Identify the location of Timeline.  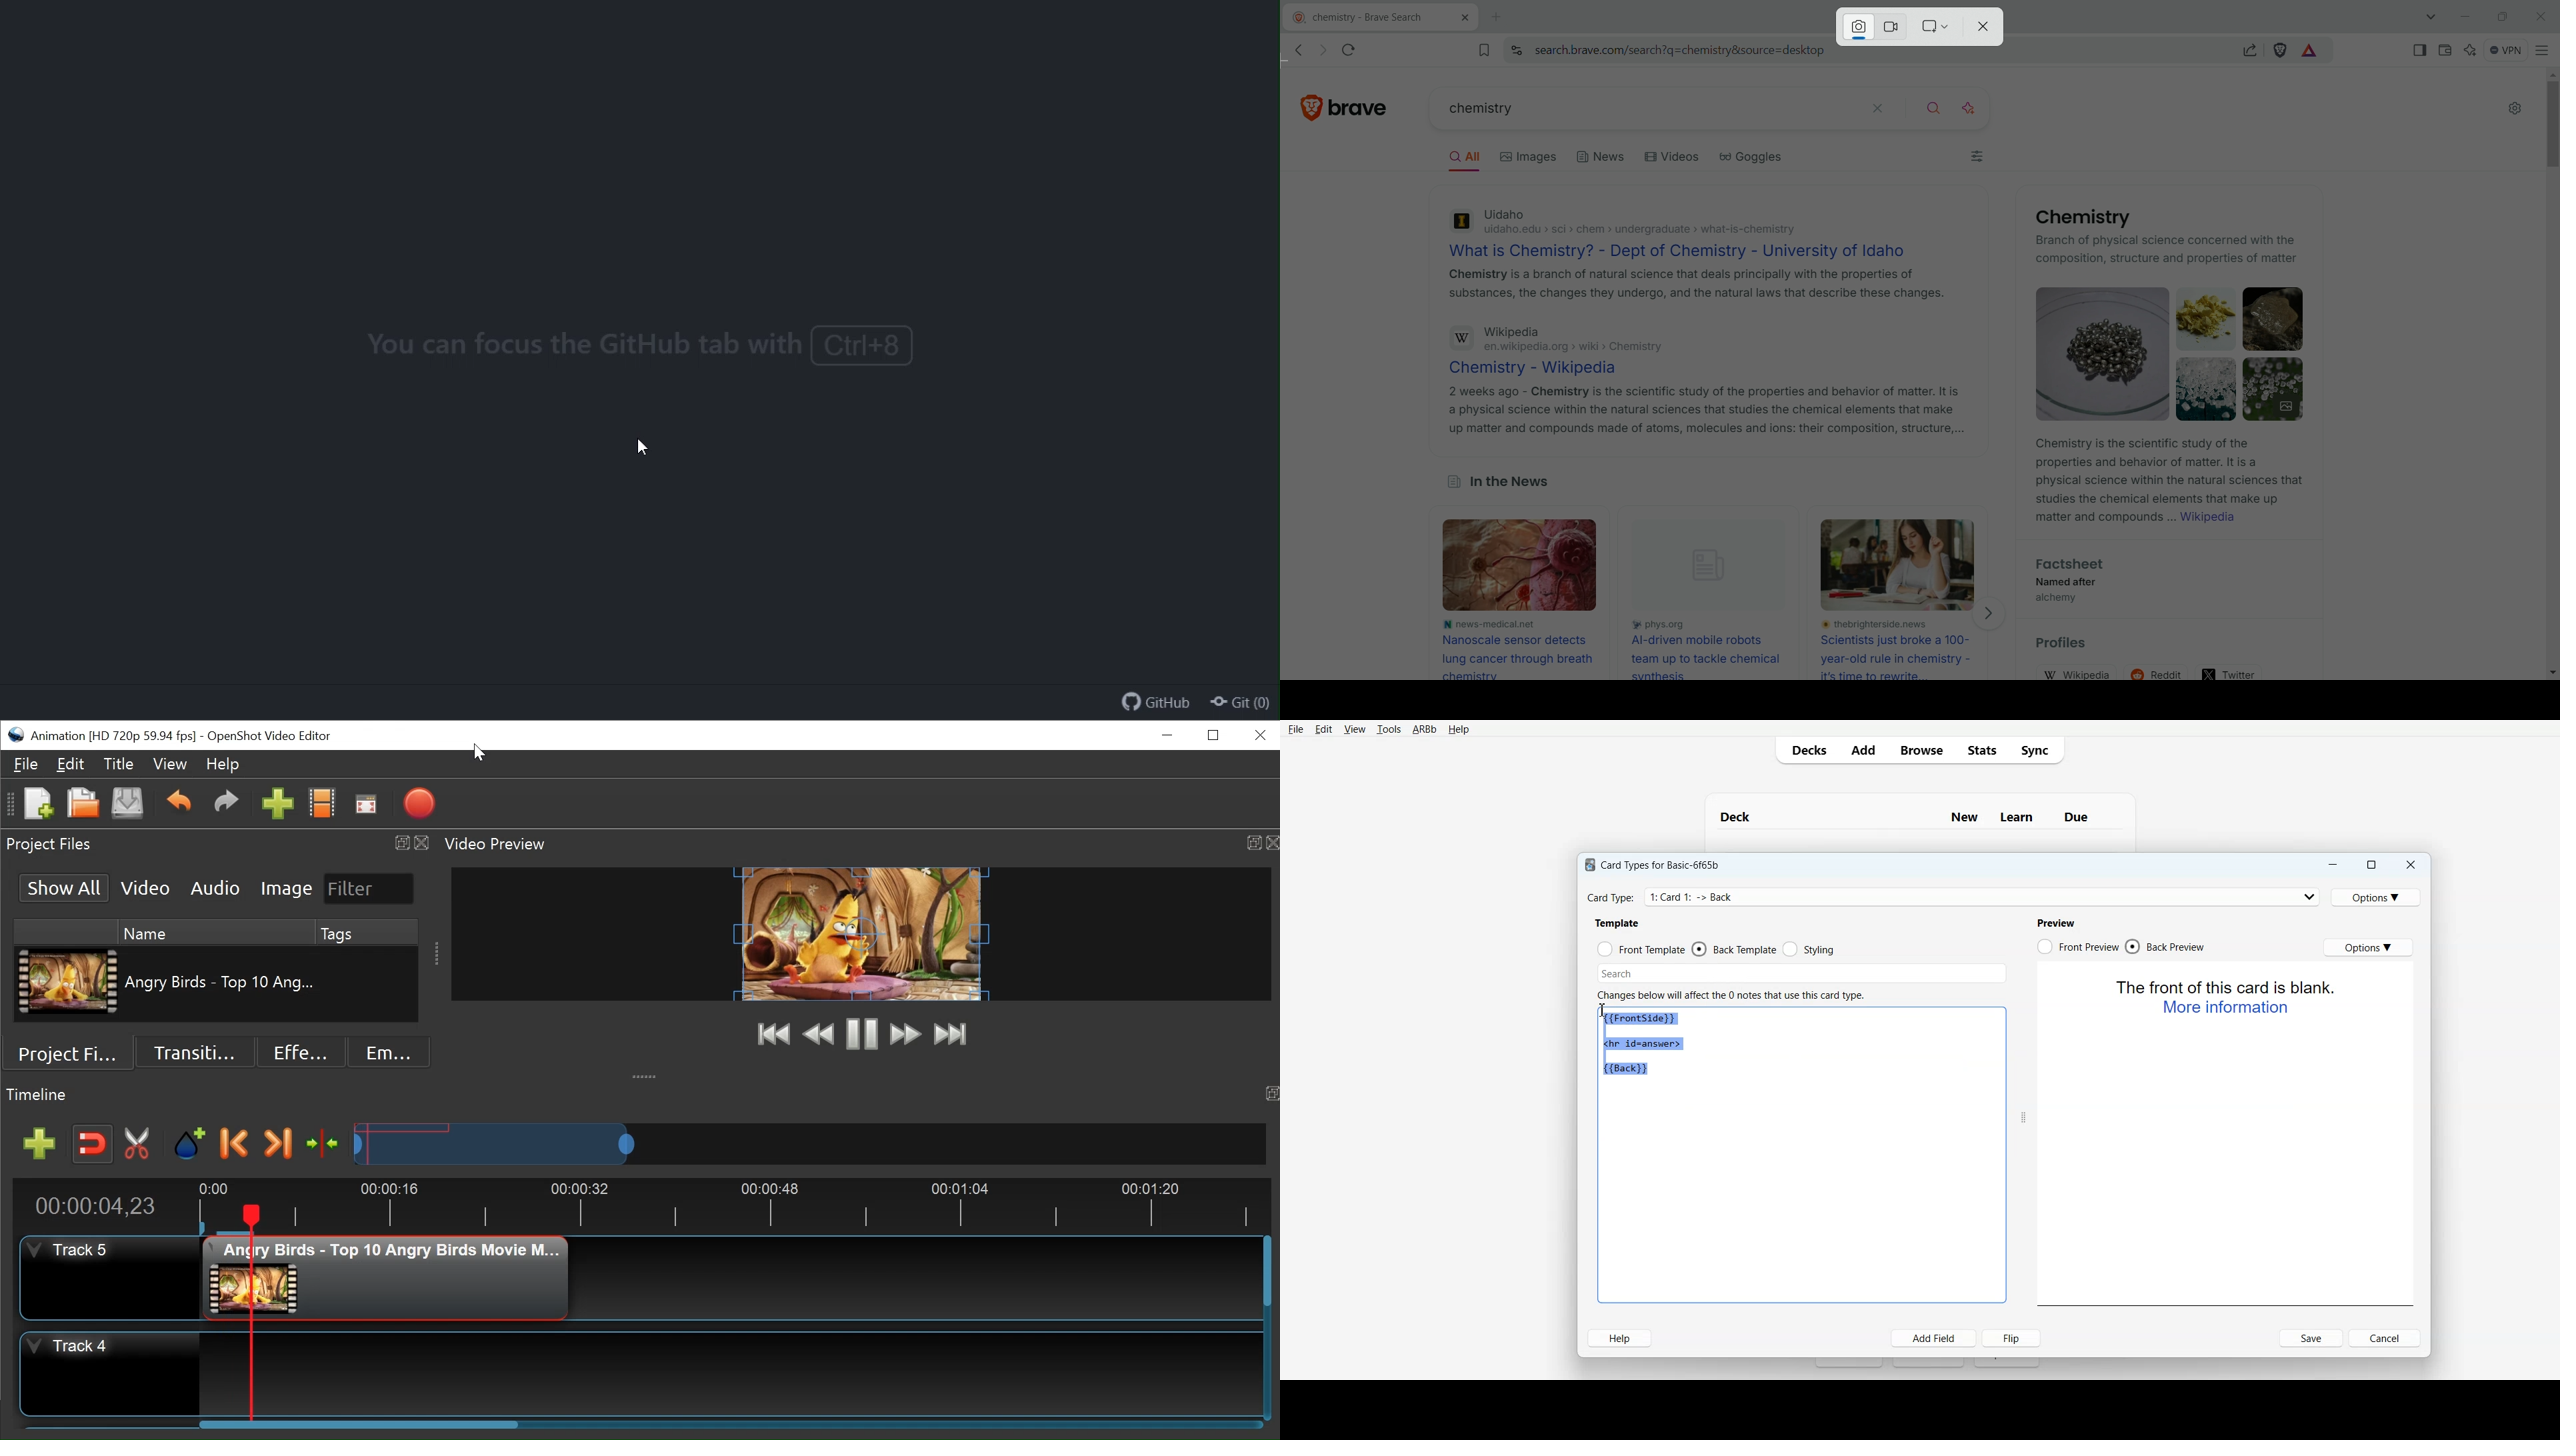
(725, 1206).